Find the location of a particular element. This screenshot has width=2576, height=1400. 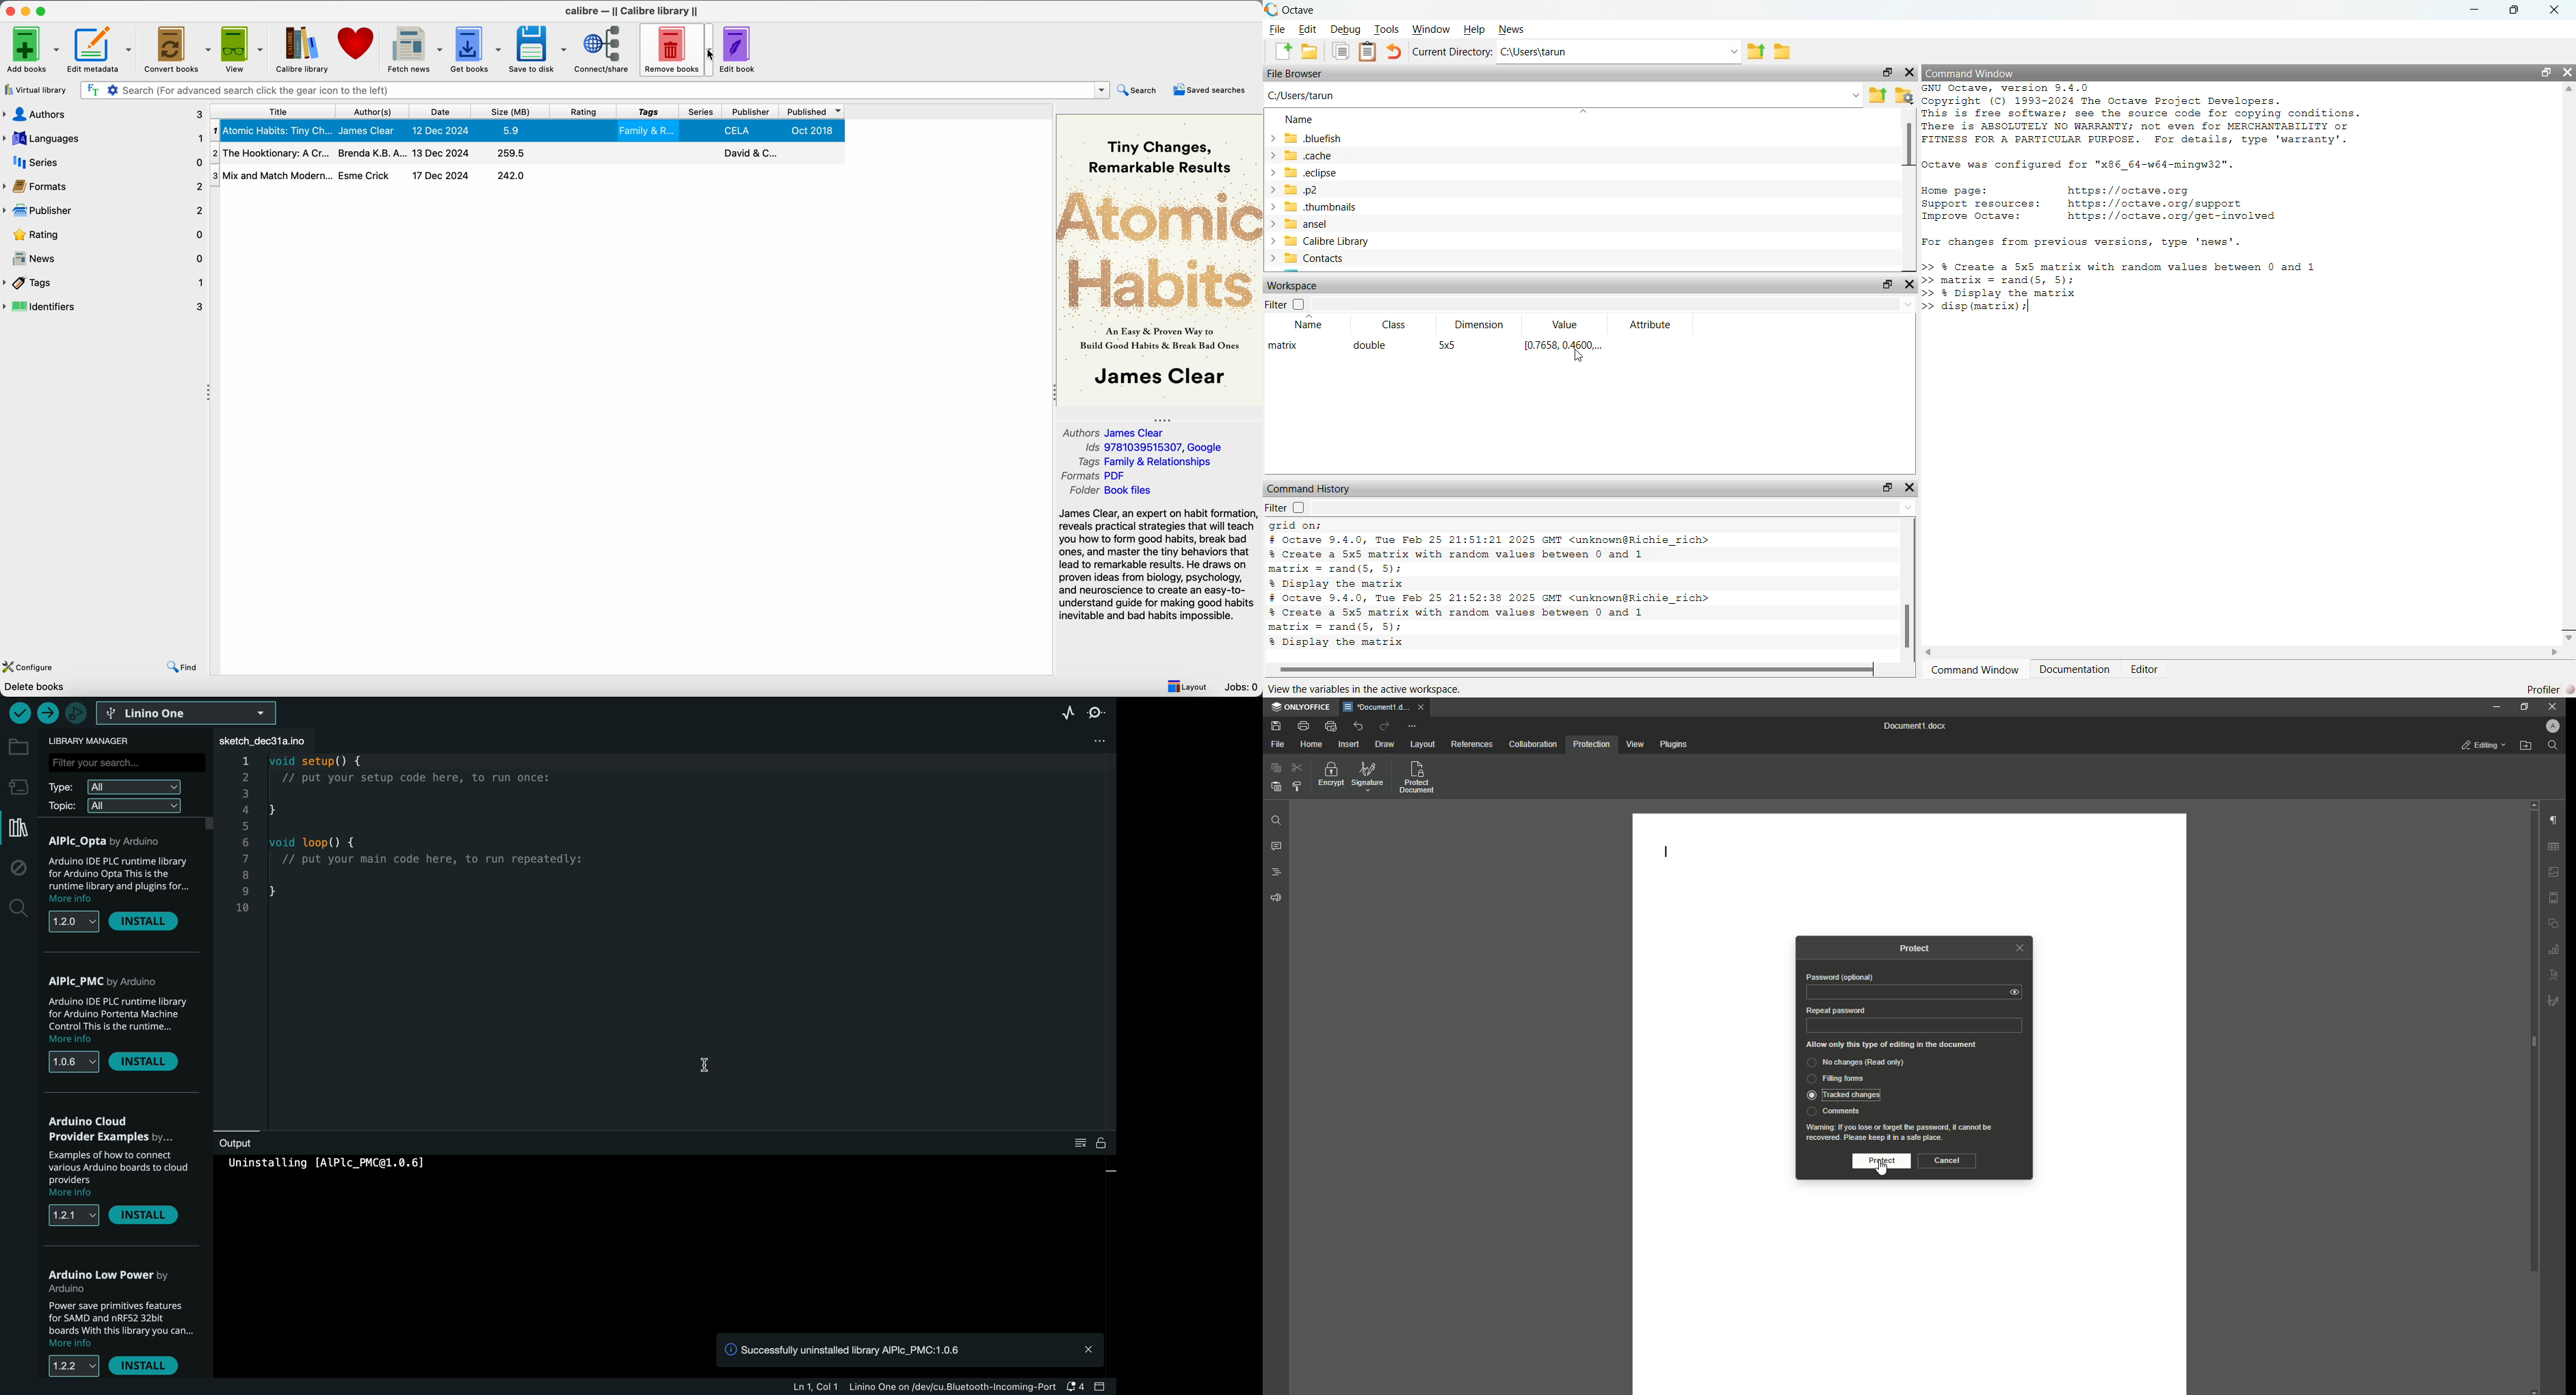

C:/Users/tarun is located at coordinates (1311, 95).